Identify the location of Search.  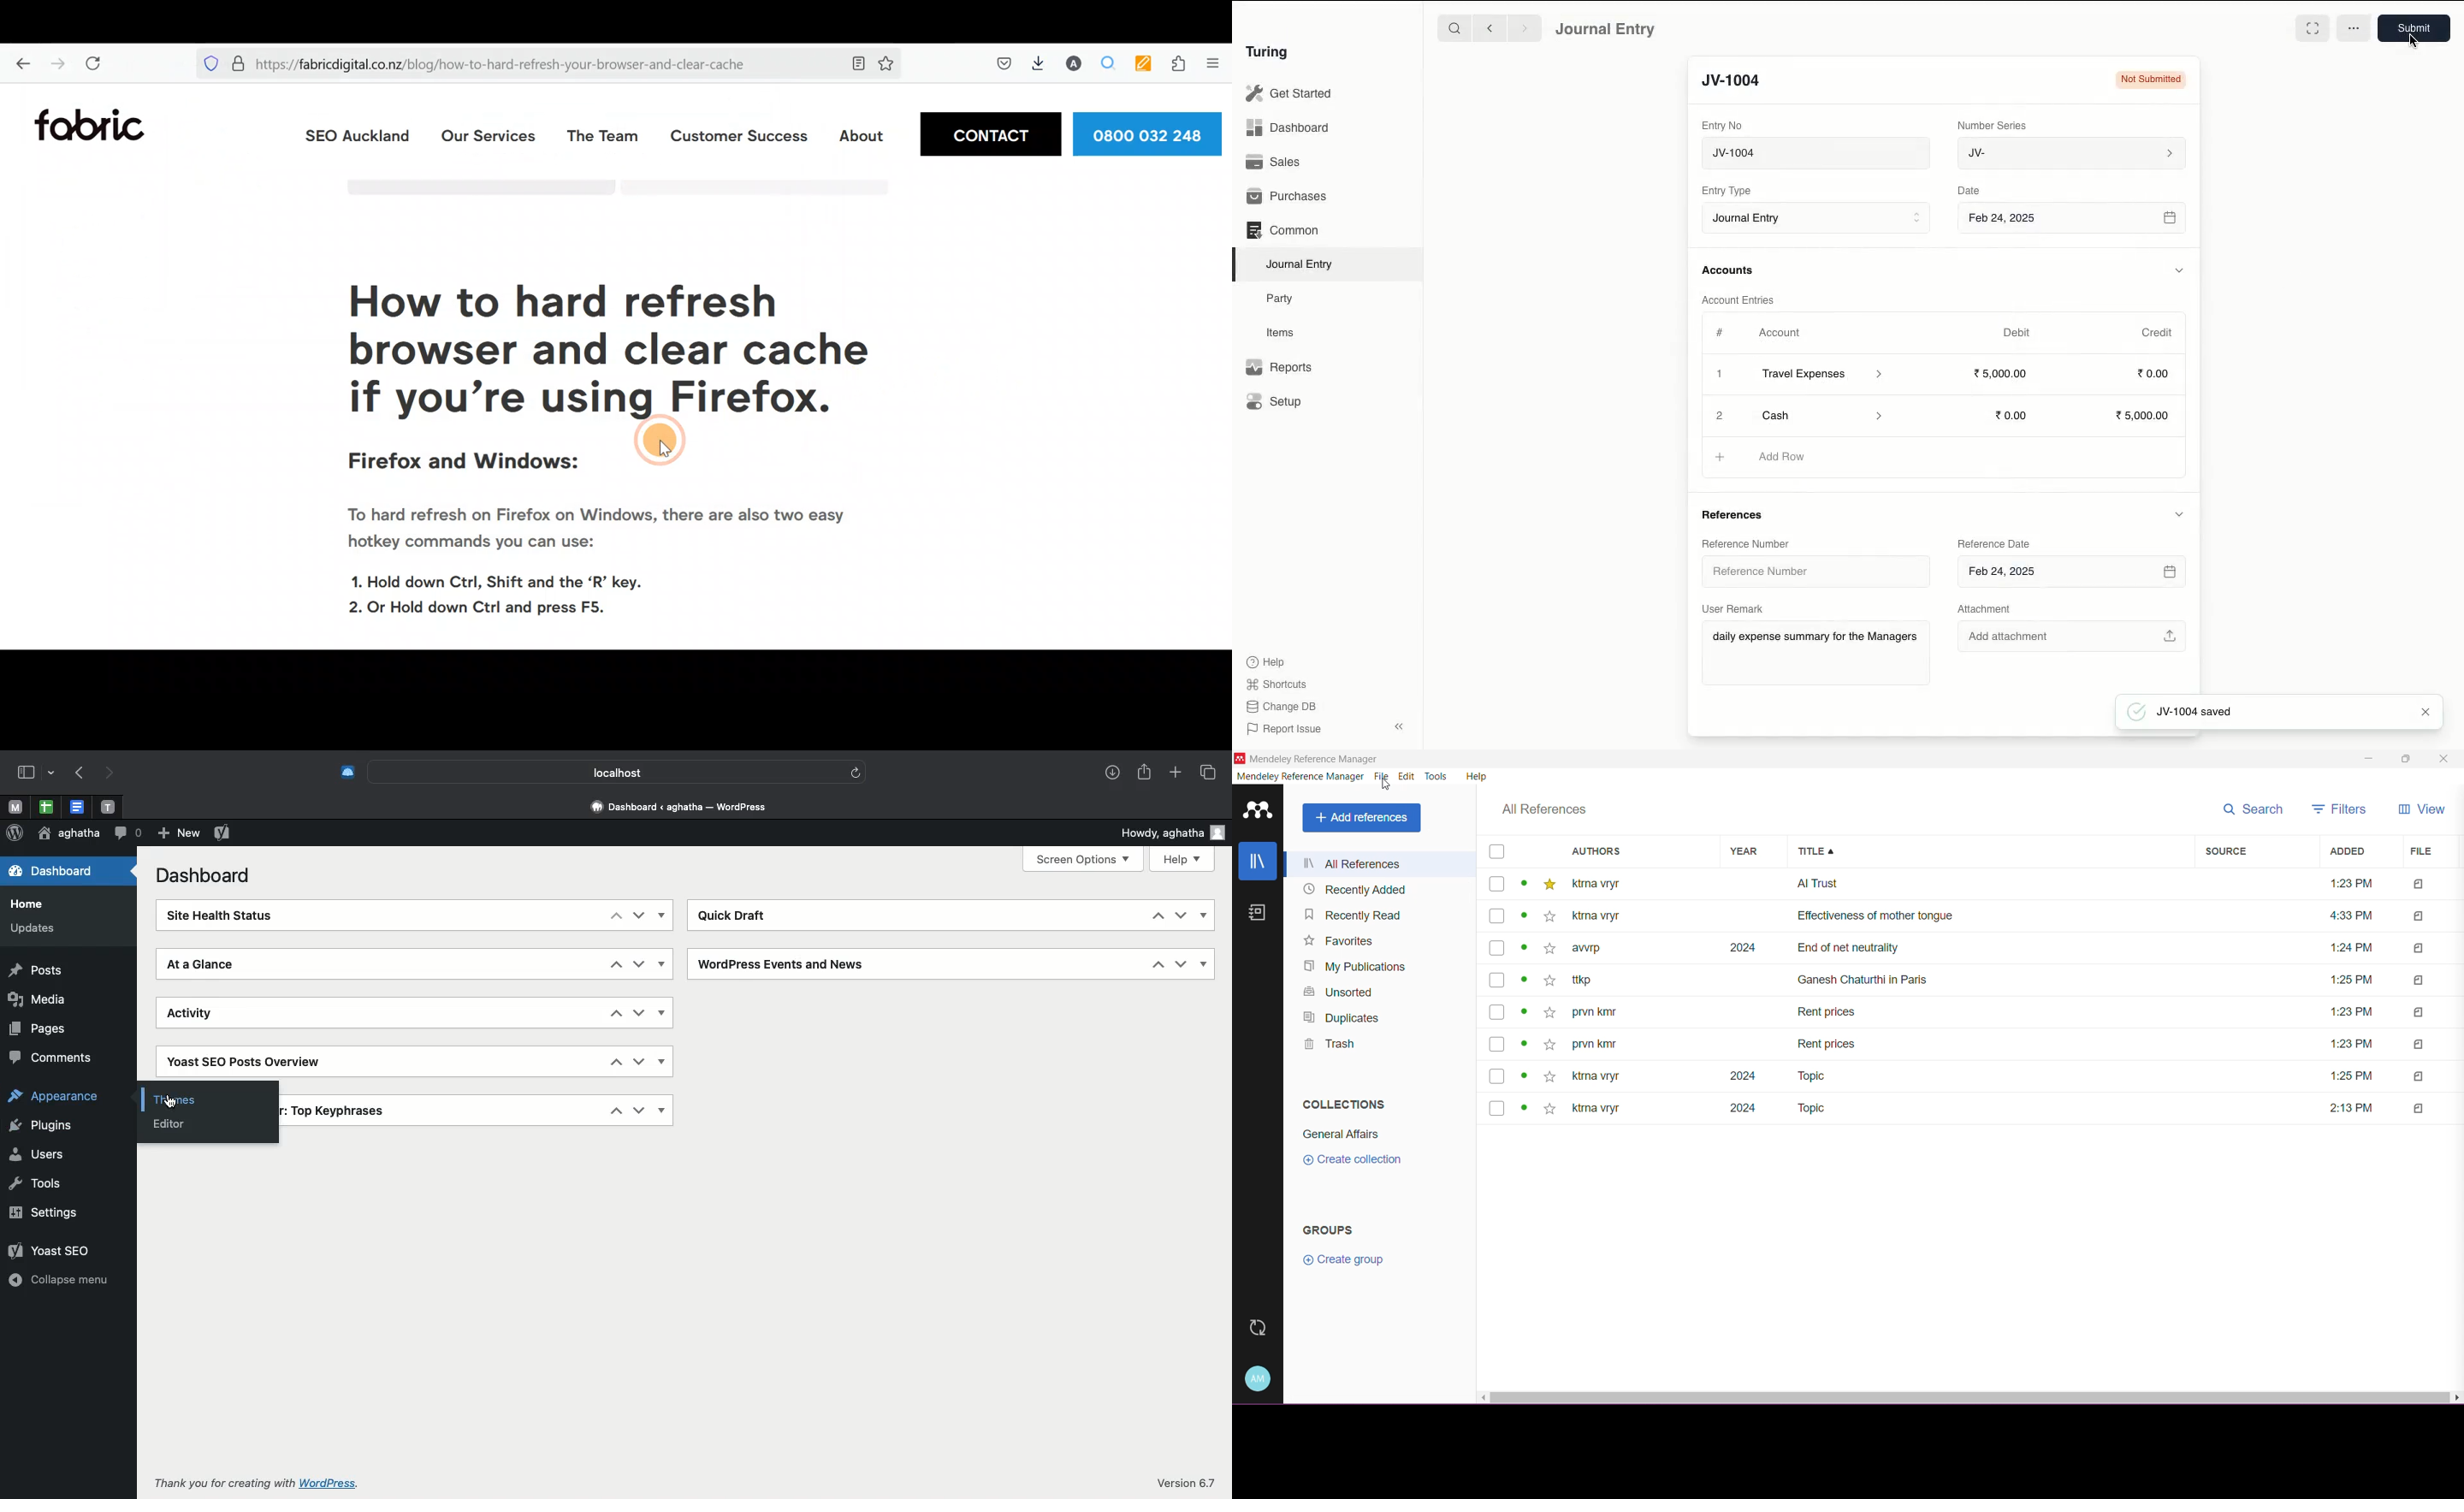
(1454, 27).